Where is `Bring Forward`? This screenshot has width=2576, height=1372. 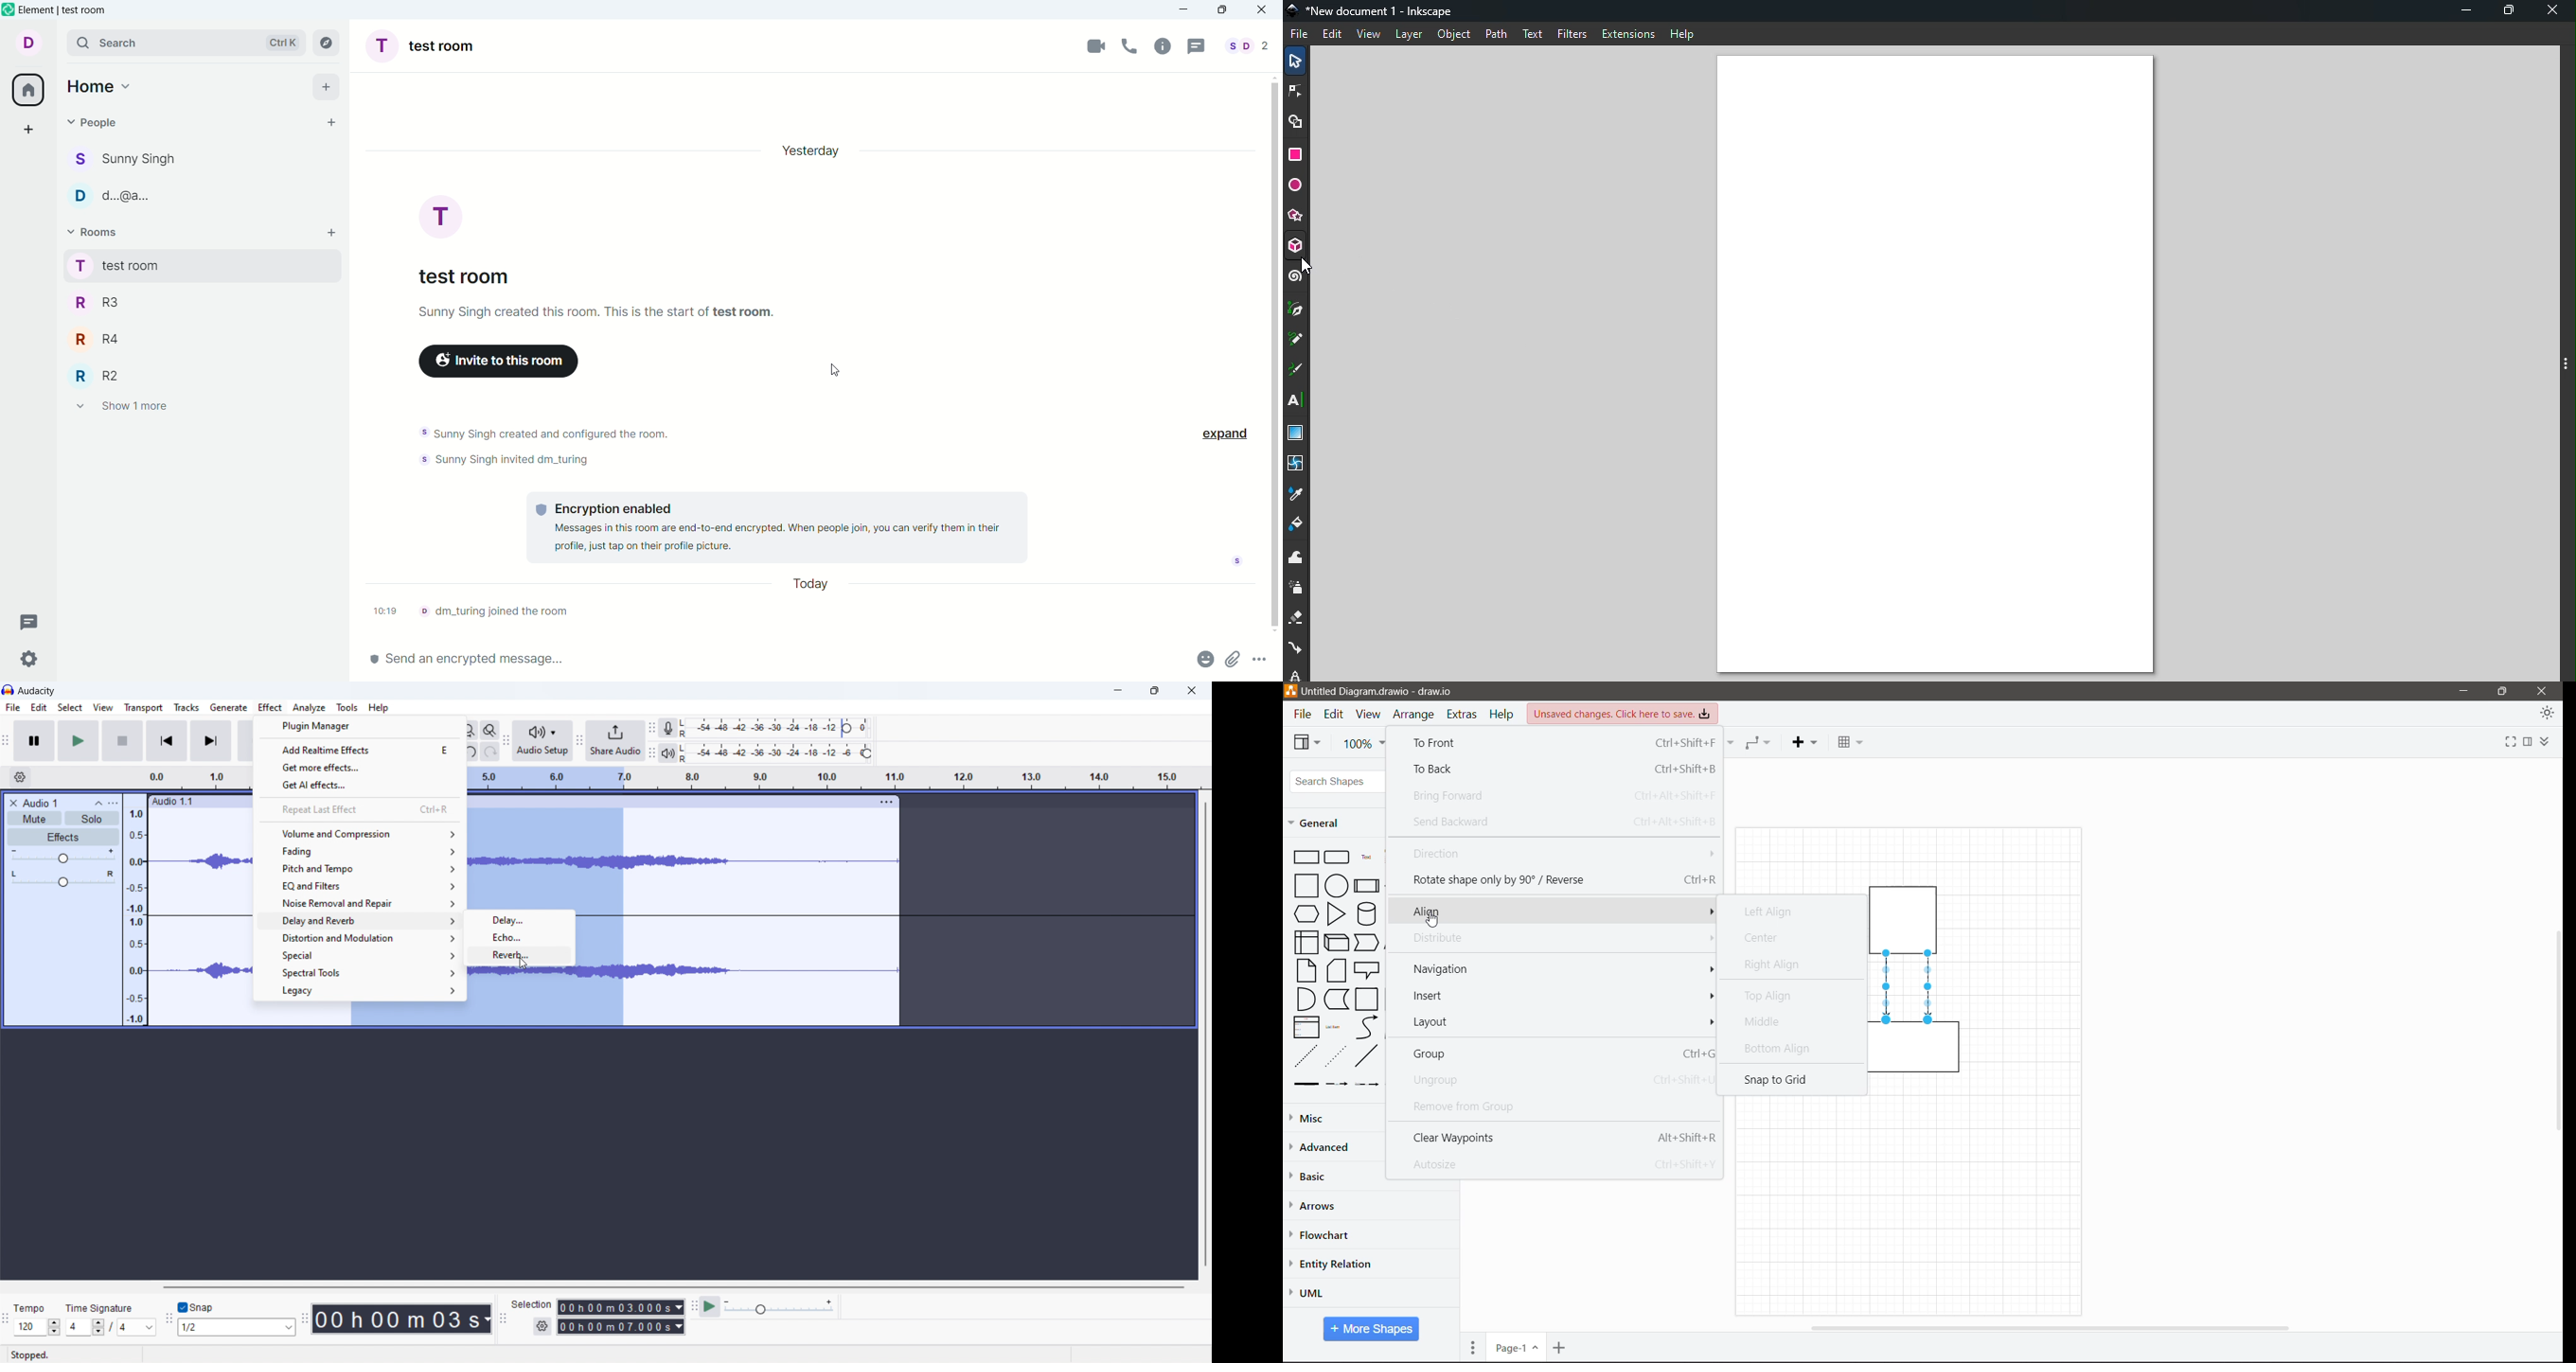
Bring Forward is located at coordinates (1564, 798).